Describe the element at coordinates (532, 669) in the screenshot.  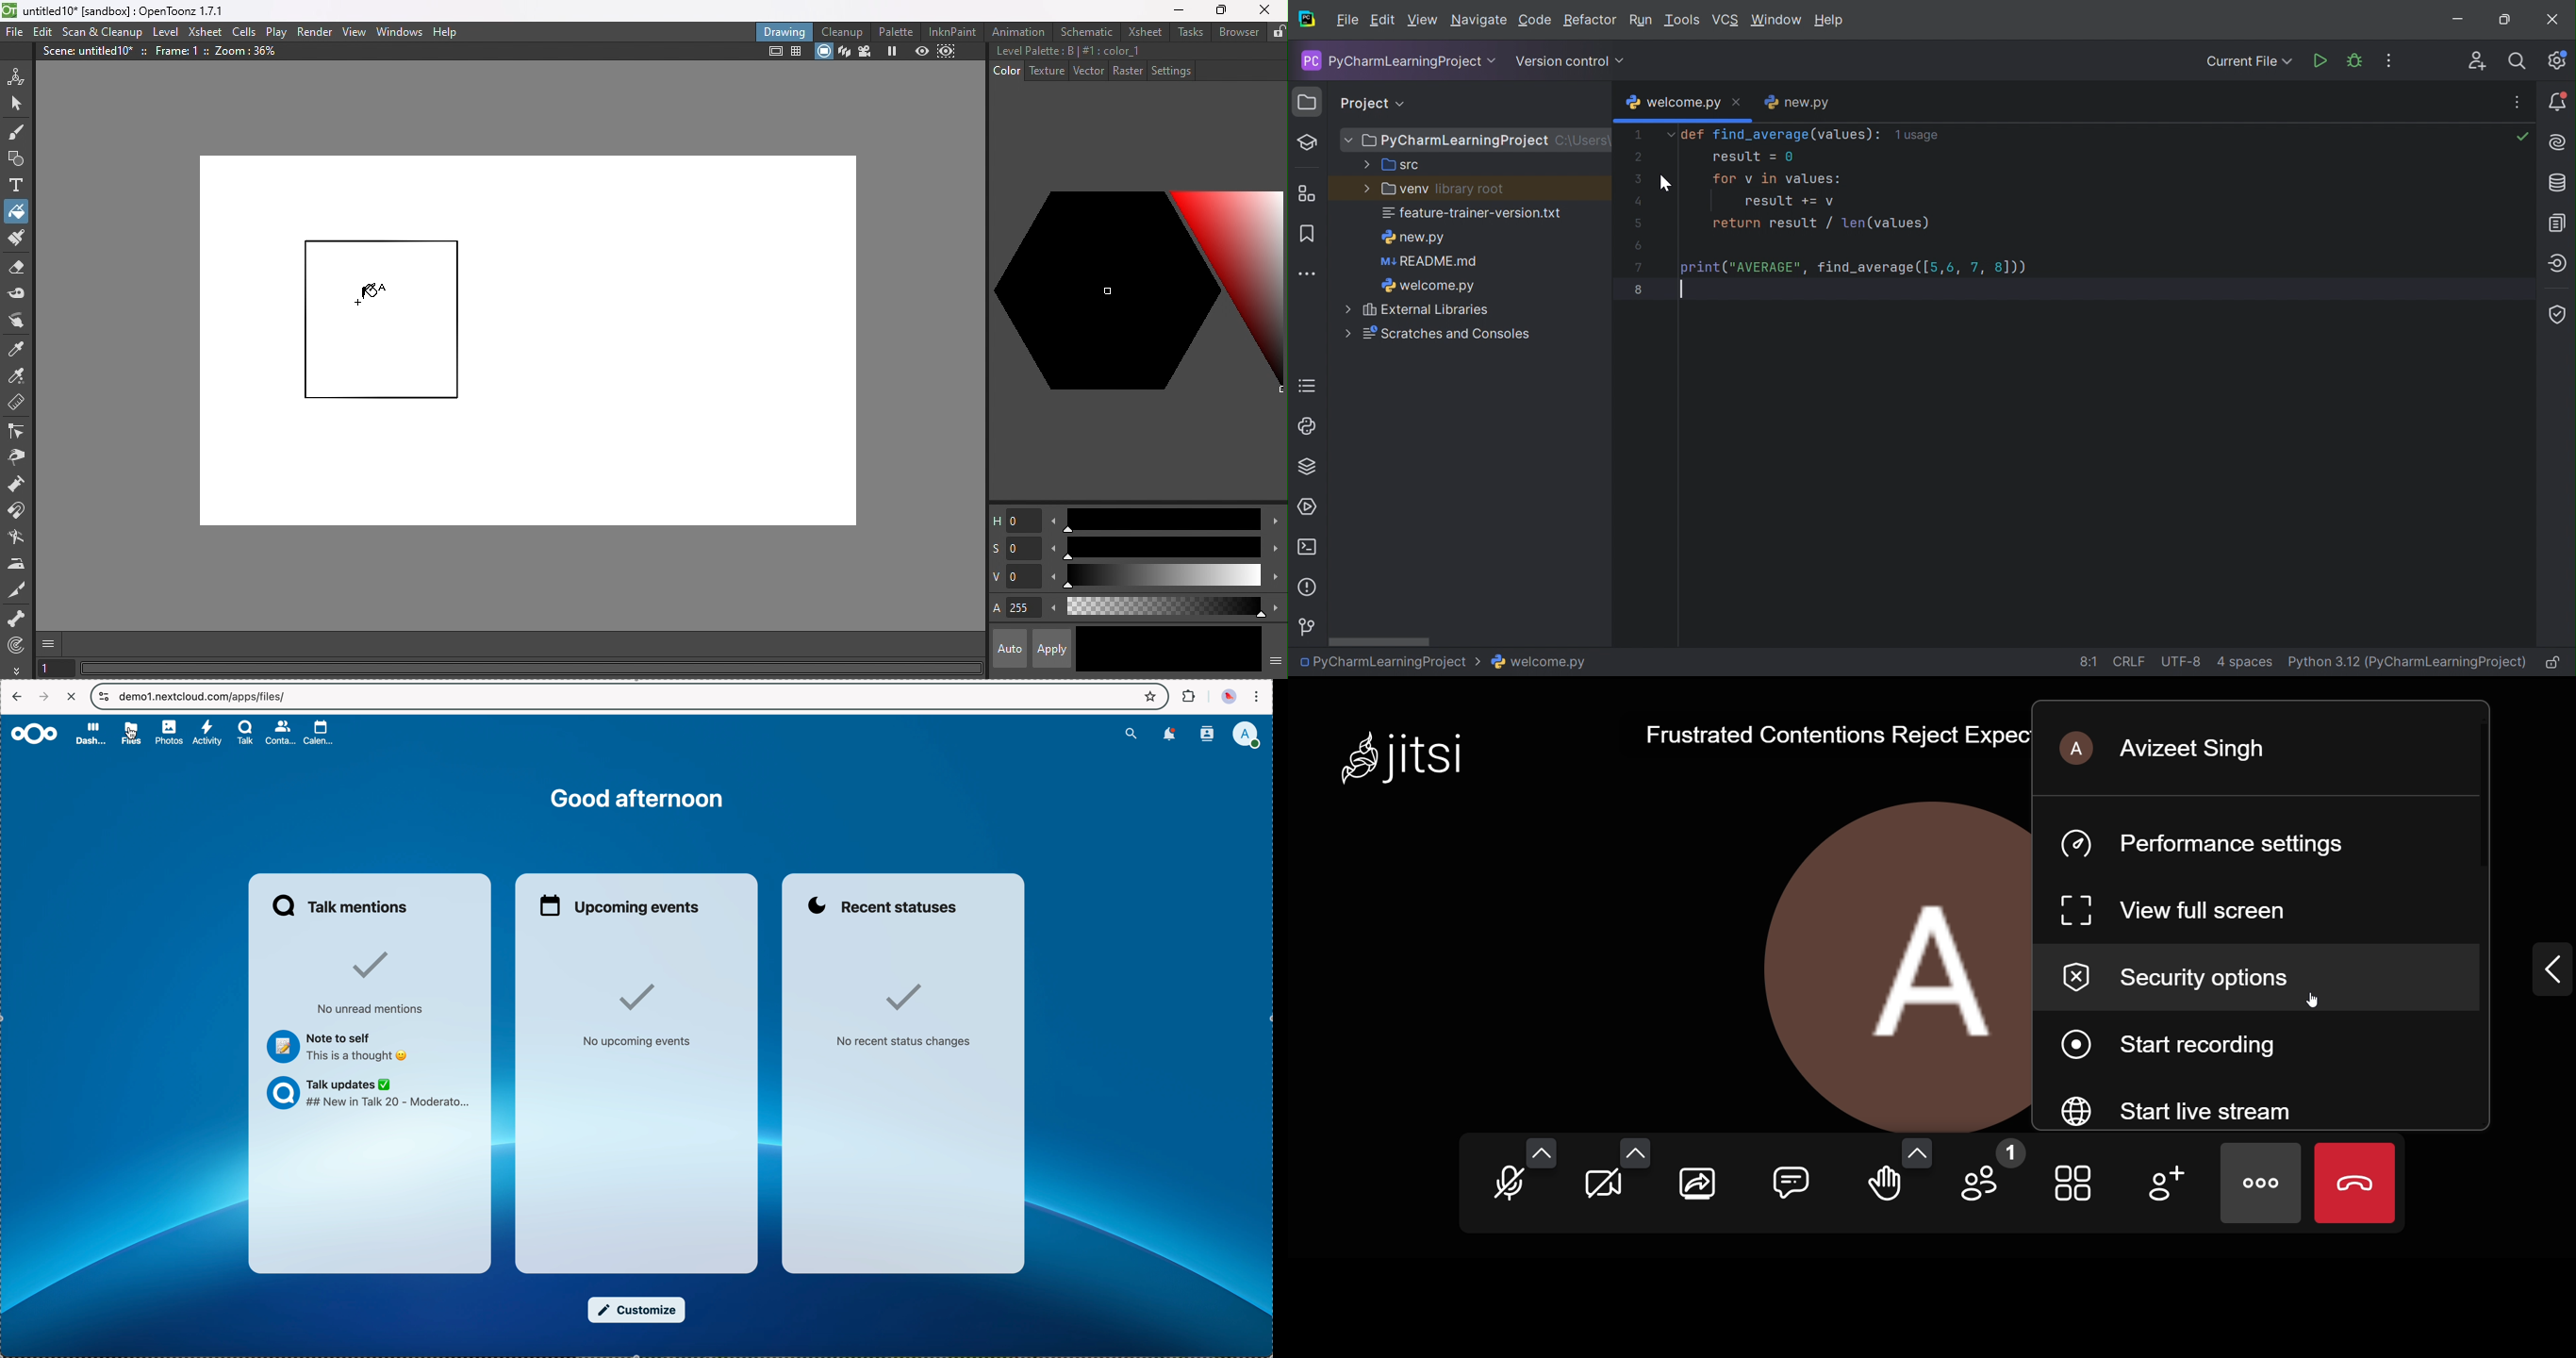
I see `horizontal scroll bar` at that location.